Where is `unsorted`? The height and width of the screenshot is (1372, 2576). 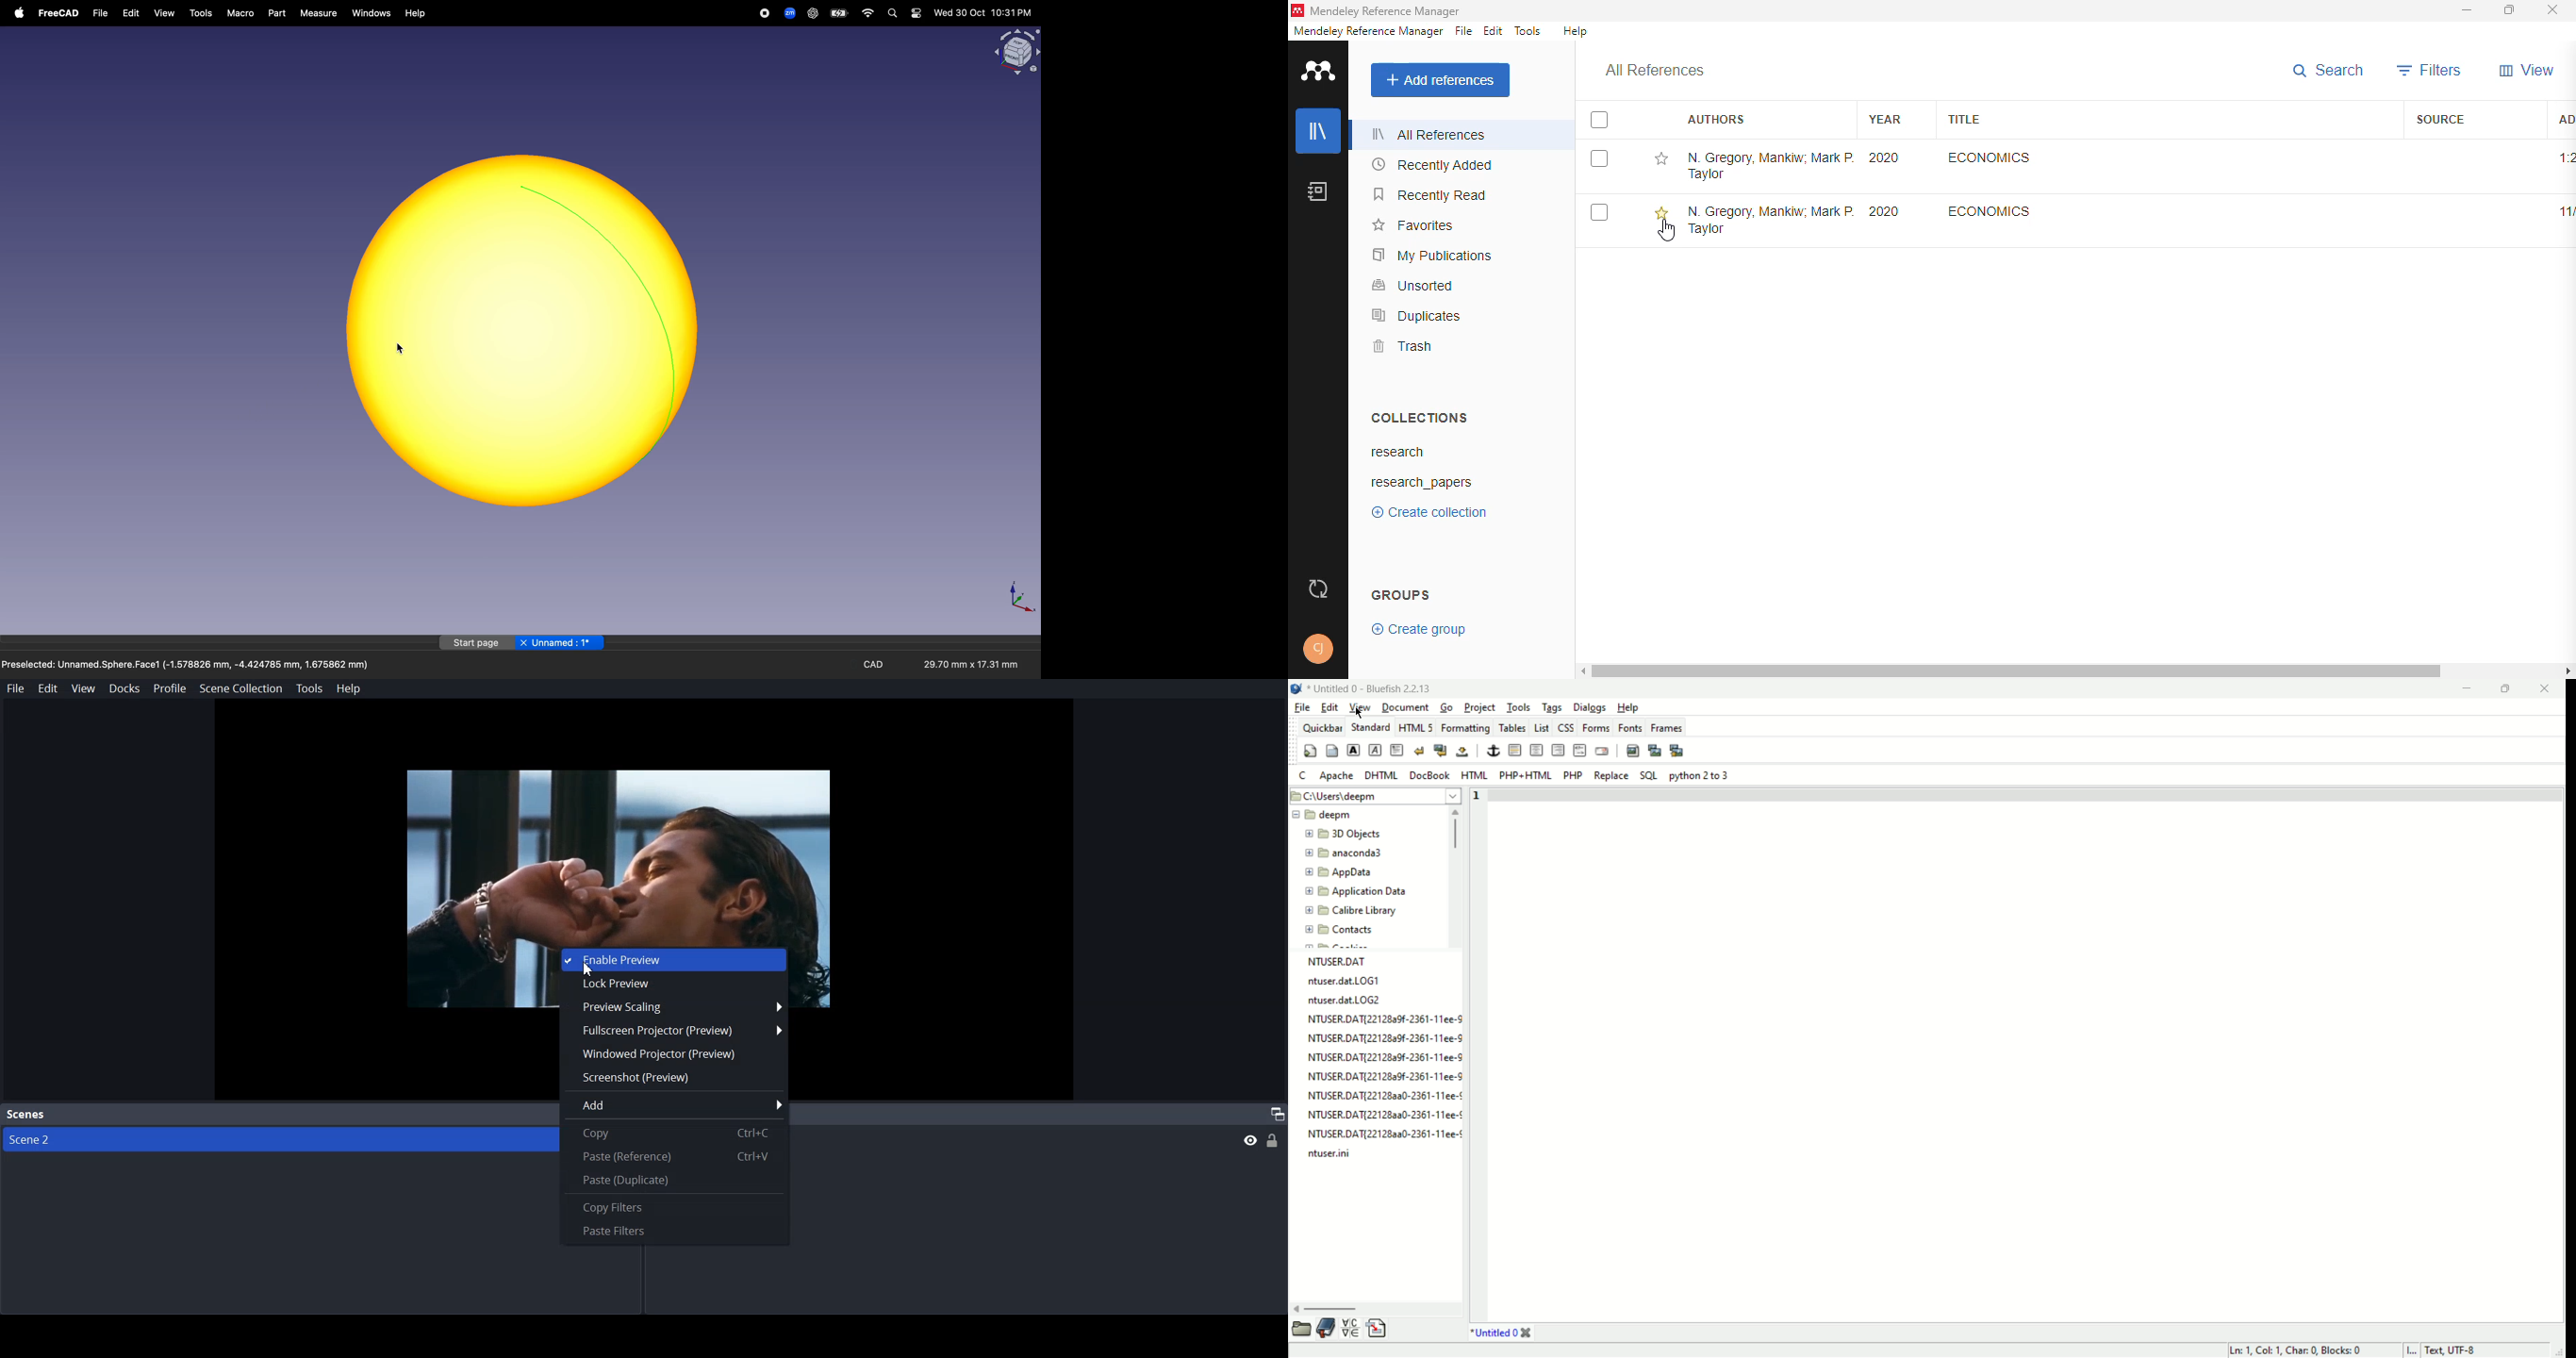 unsorted is located at coordinates (1413, 285).